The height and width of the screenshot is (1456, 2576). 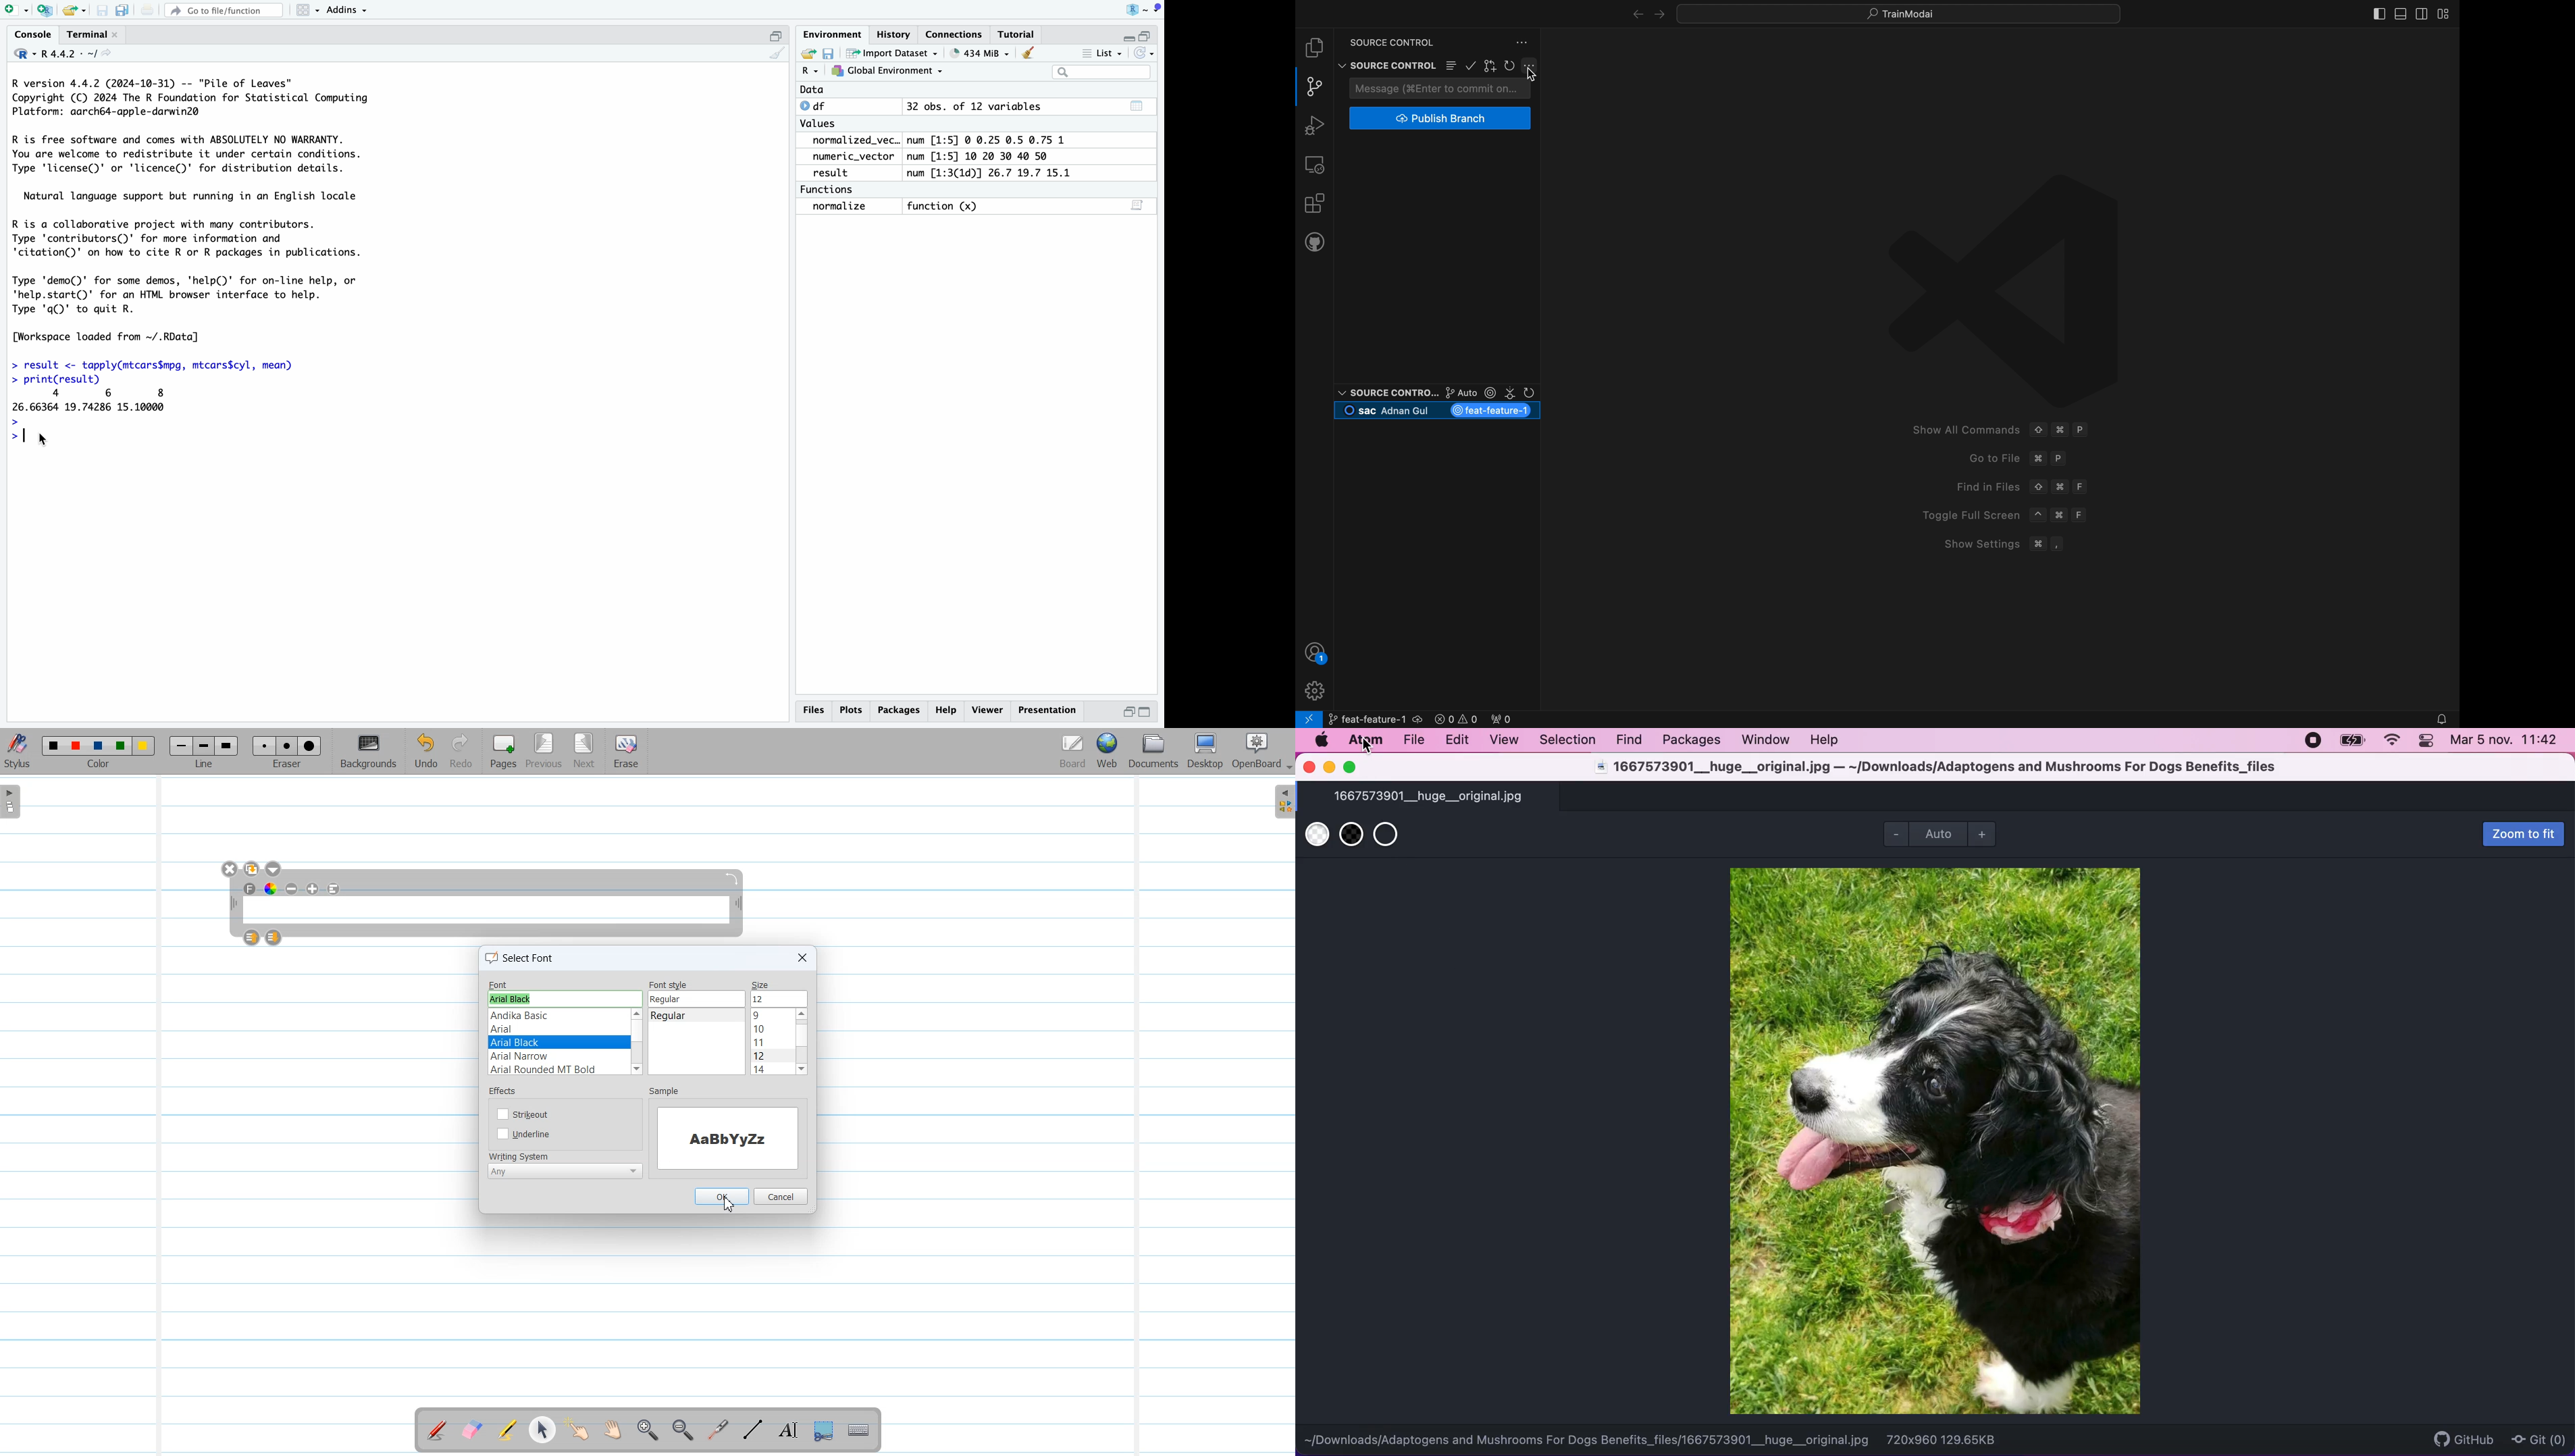 I want to click on ^, so click(x=2039, y=515).